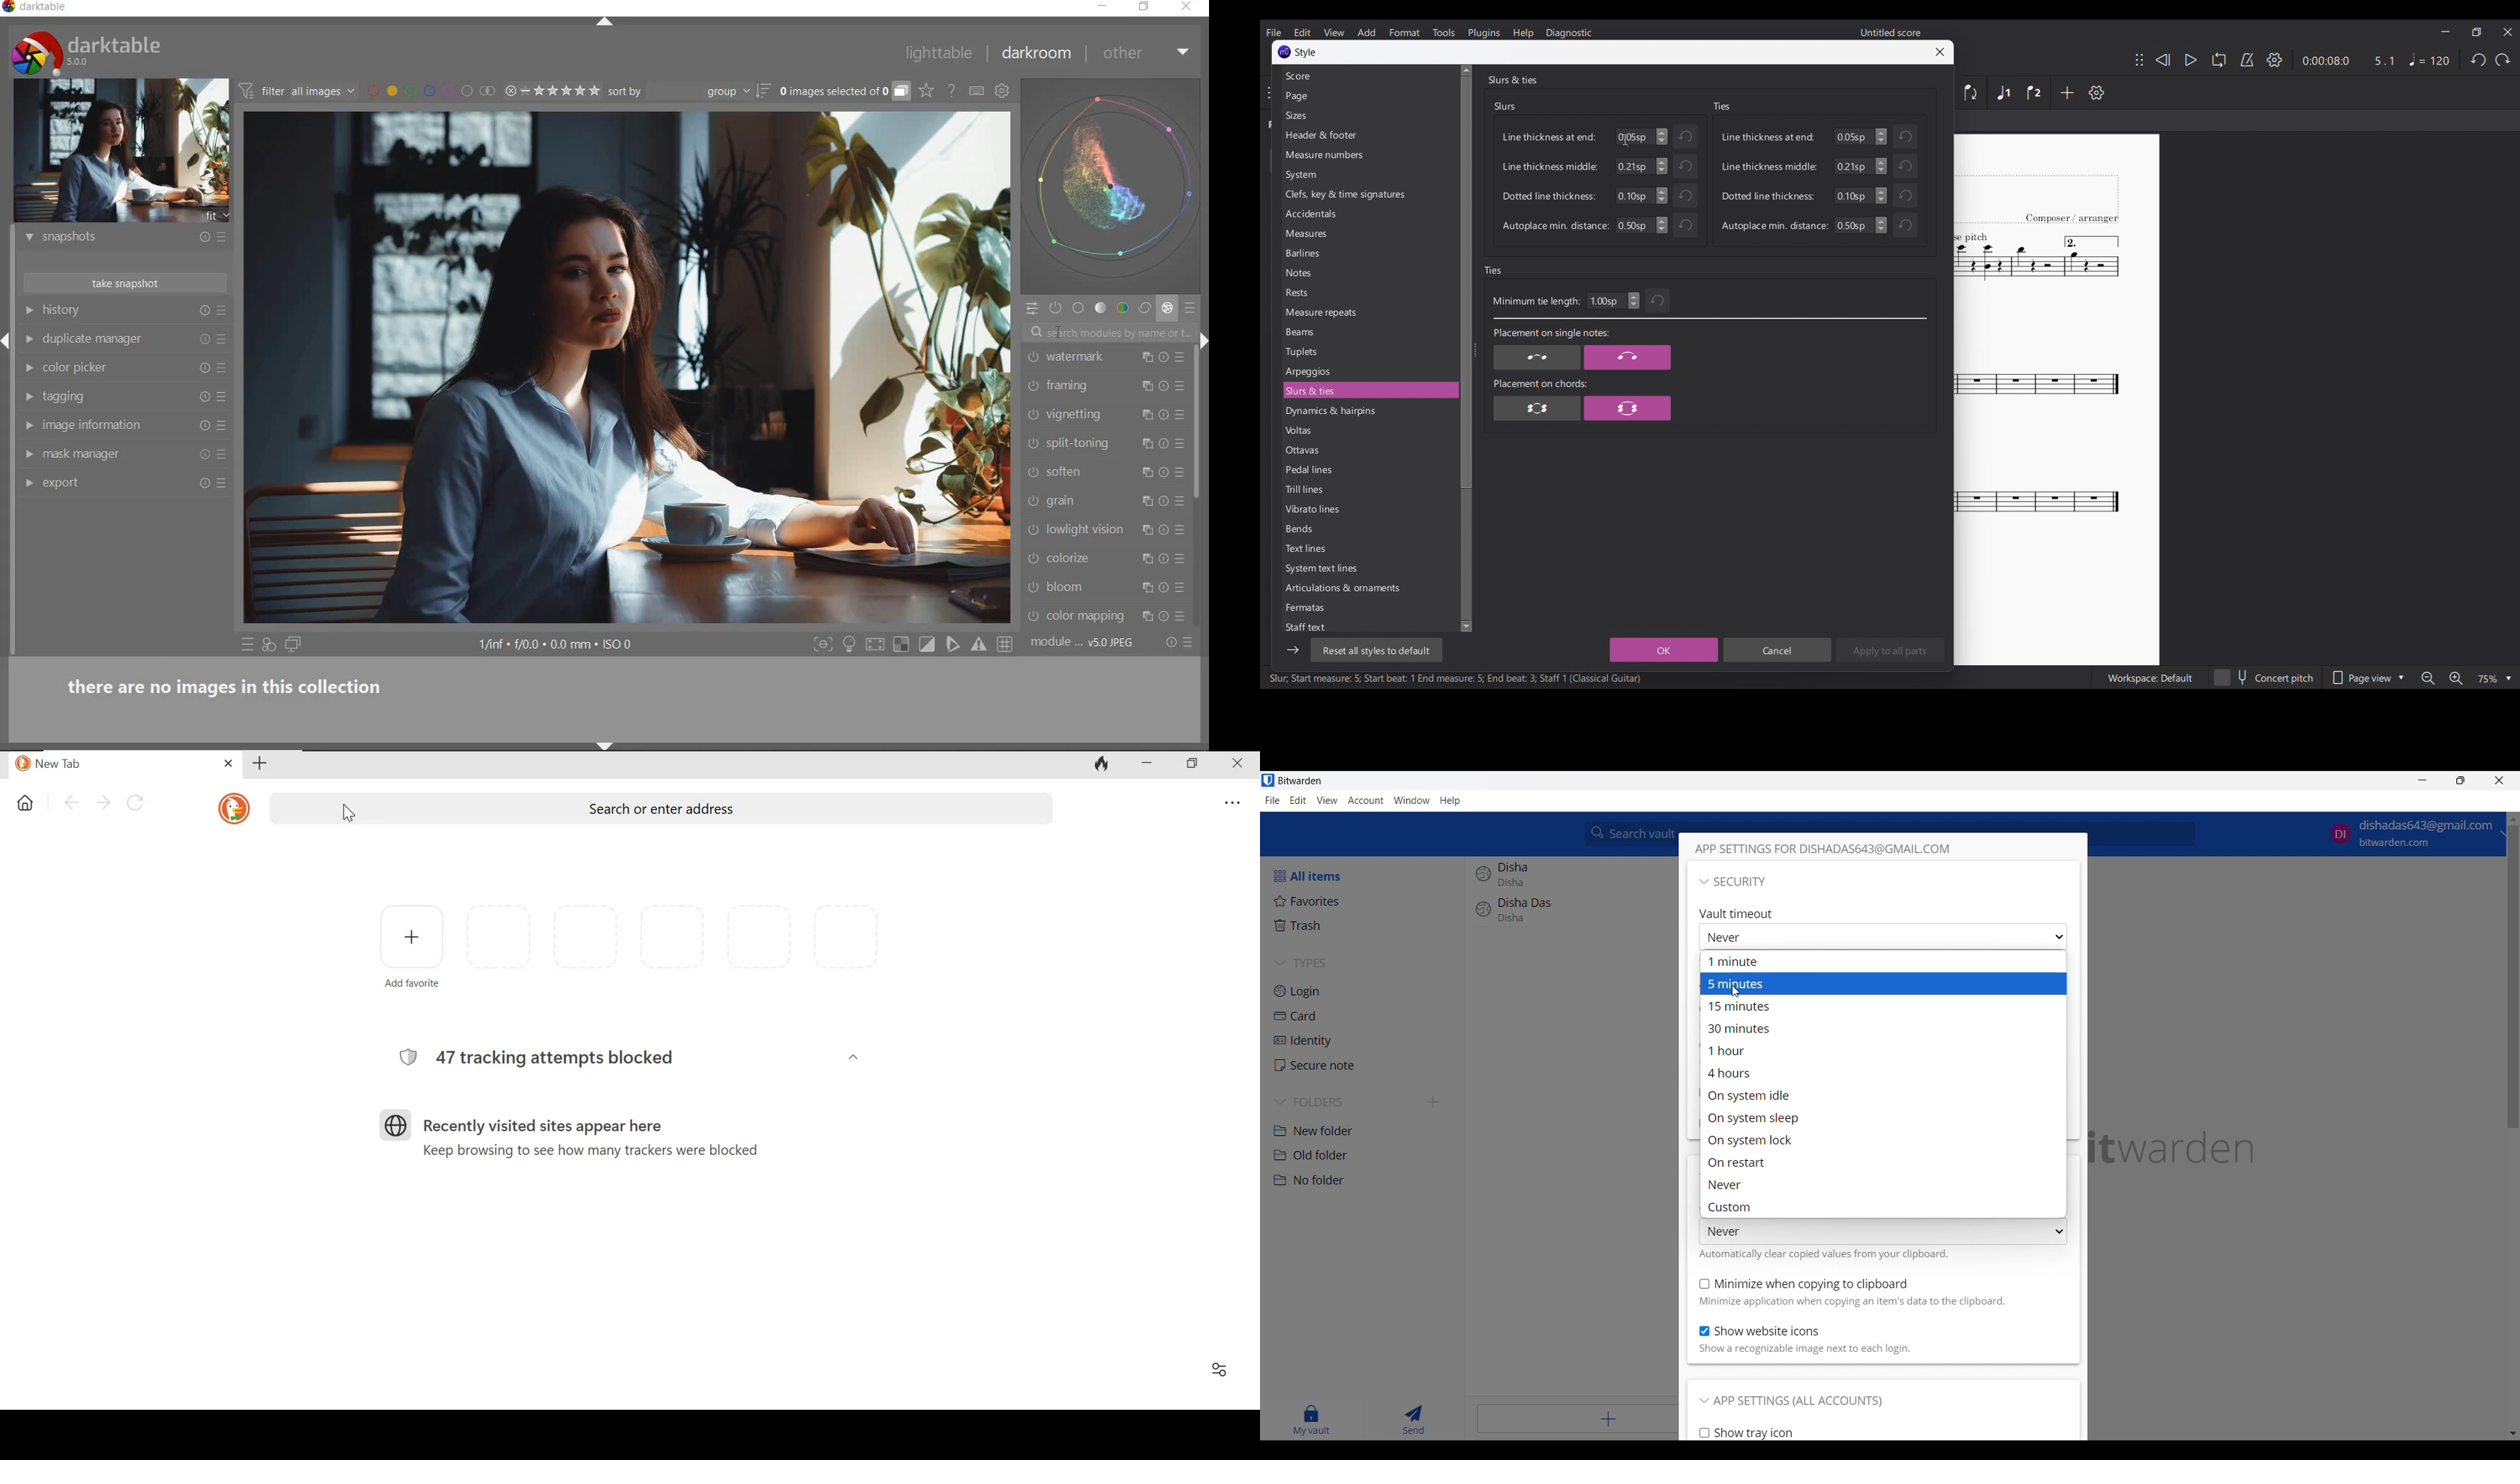 Image resolution: width=2520 pixels, height=1484 pixels. What do you see at coordinates (1633, 301) in the screenshot?
I see `Increase/Decrease minimum tie length` at bounding box center [1633, 301].